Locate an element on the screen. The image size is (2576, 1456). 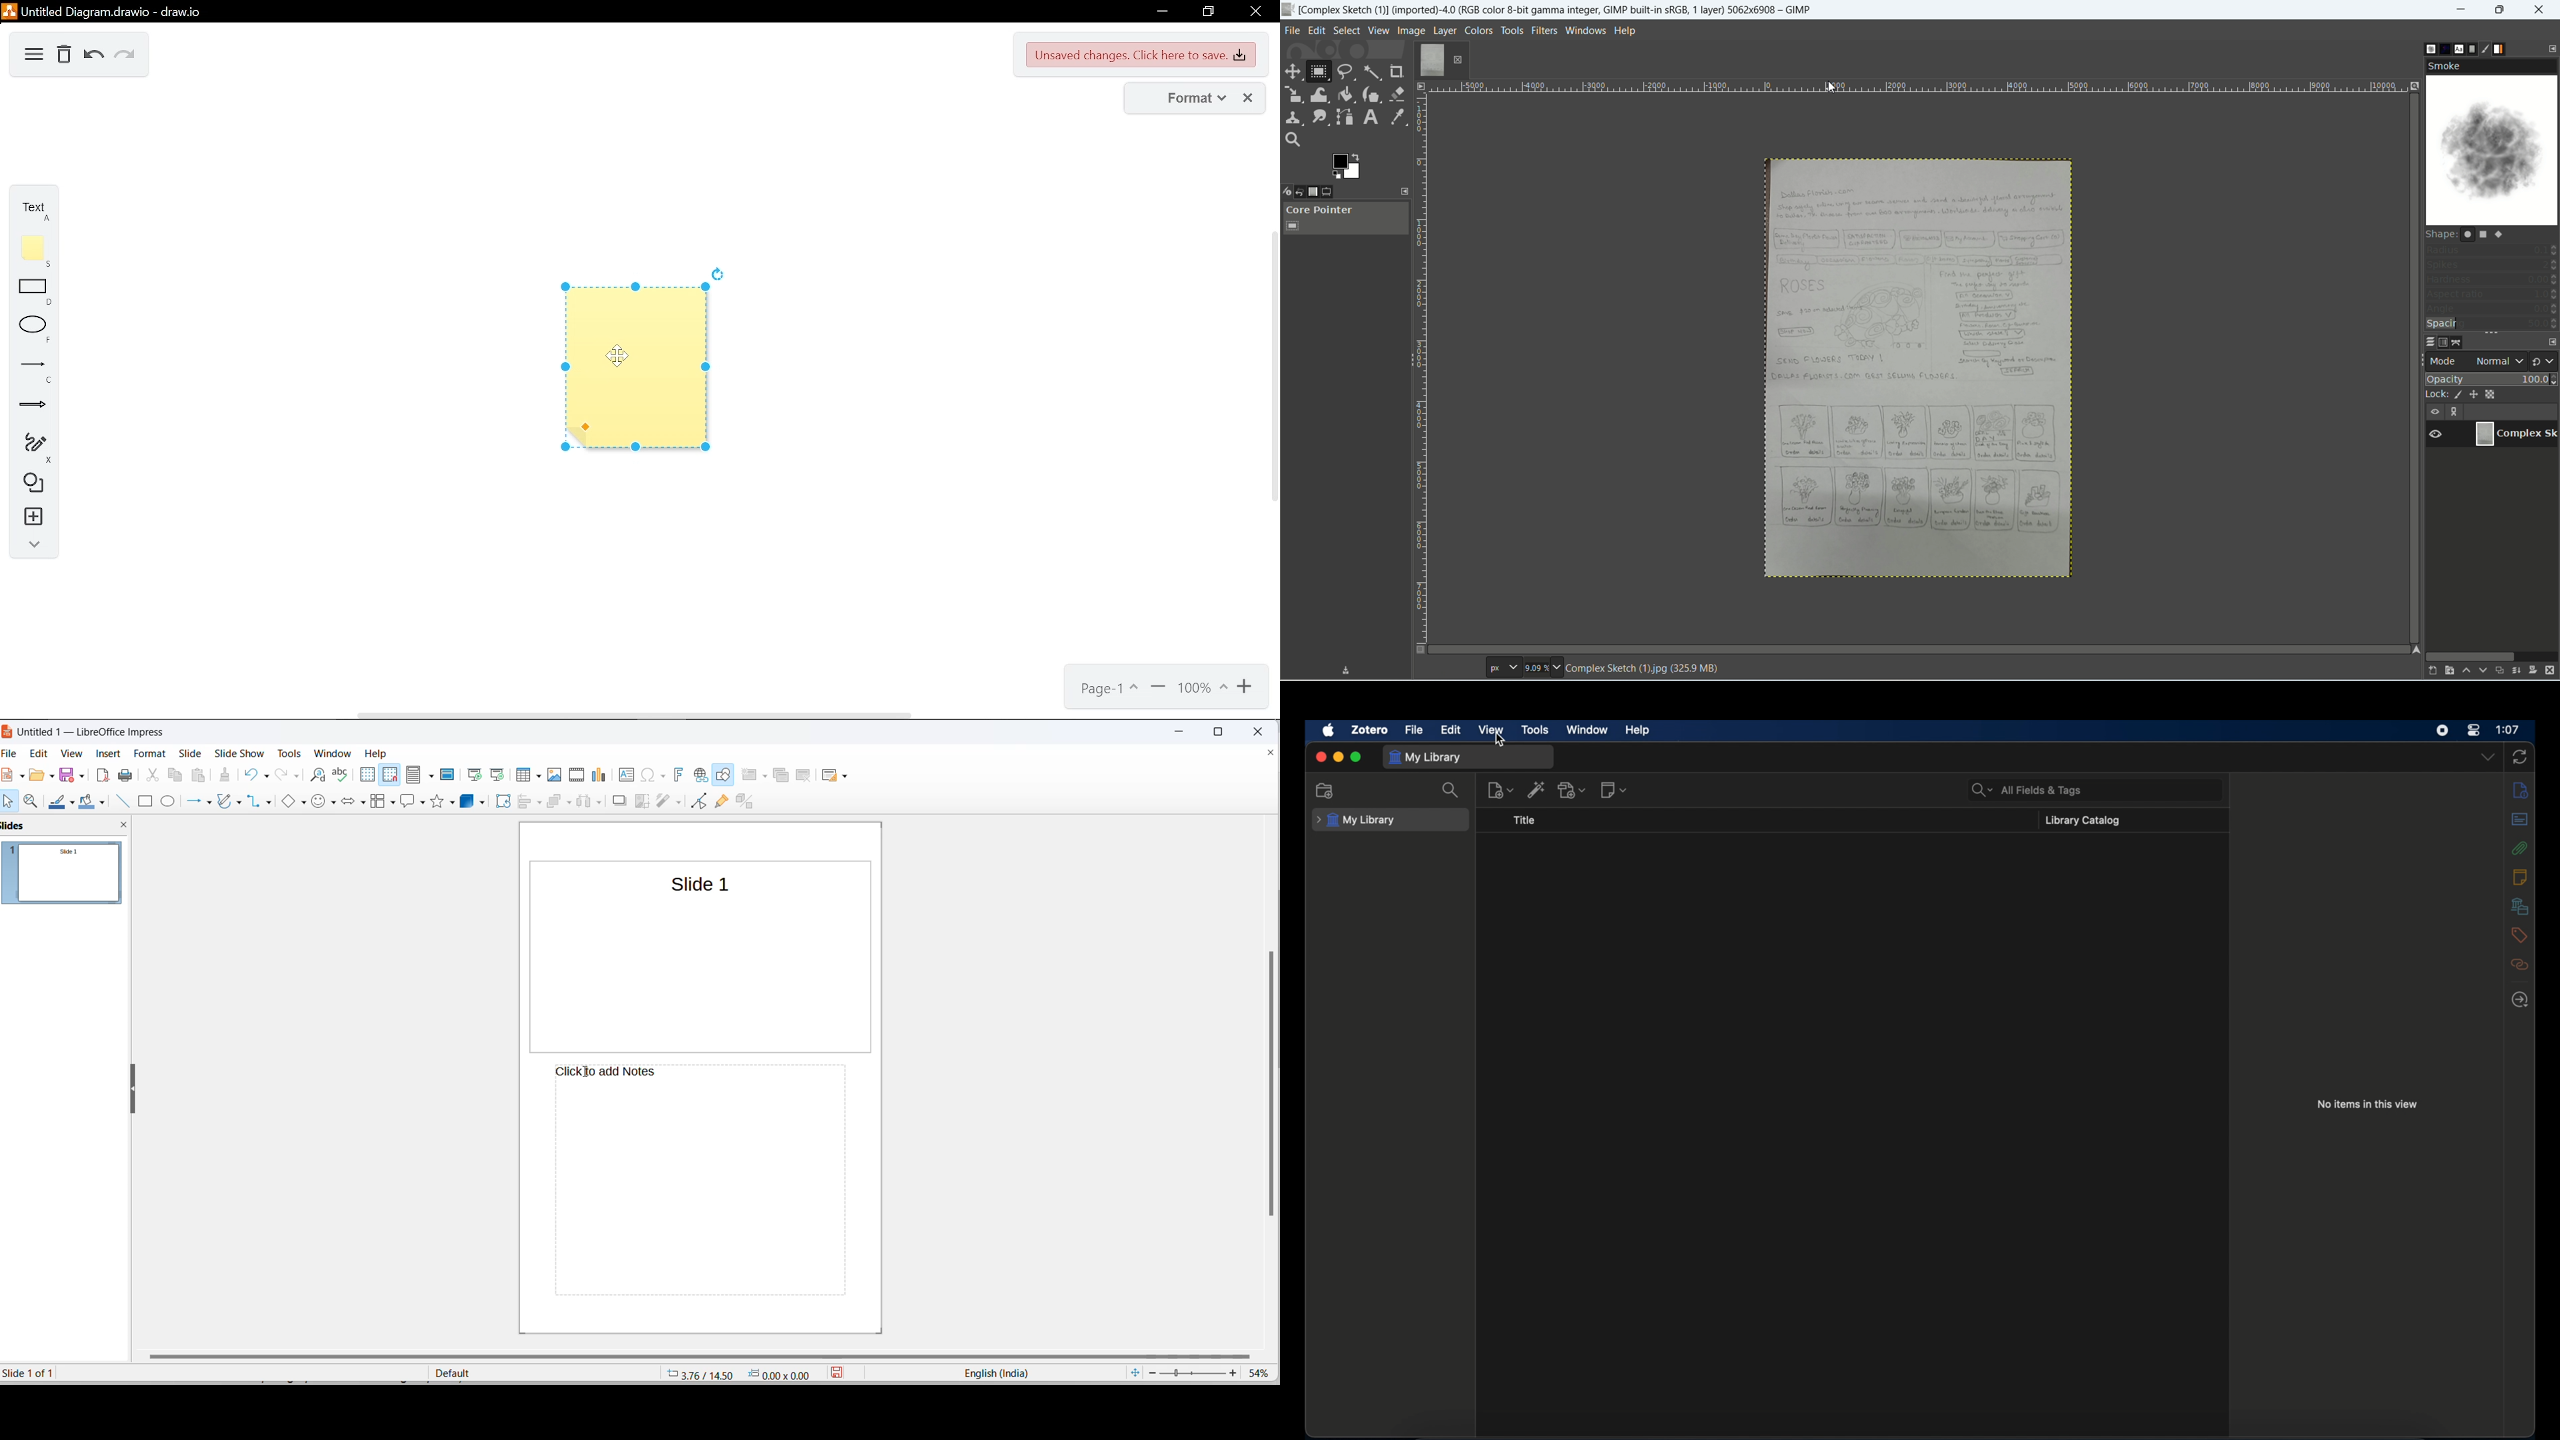
new item is located at coordinates (1500, 791).